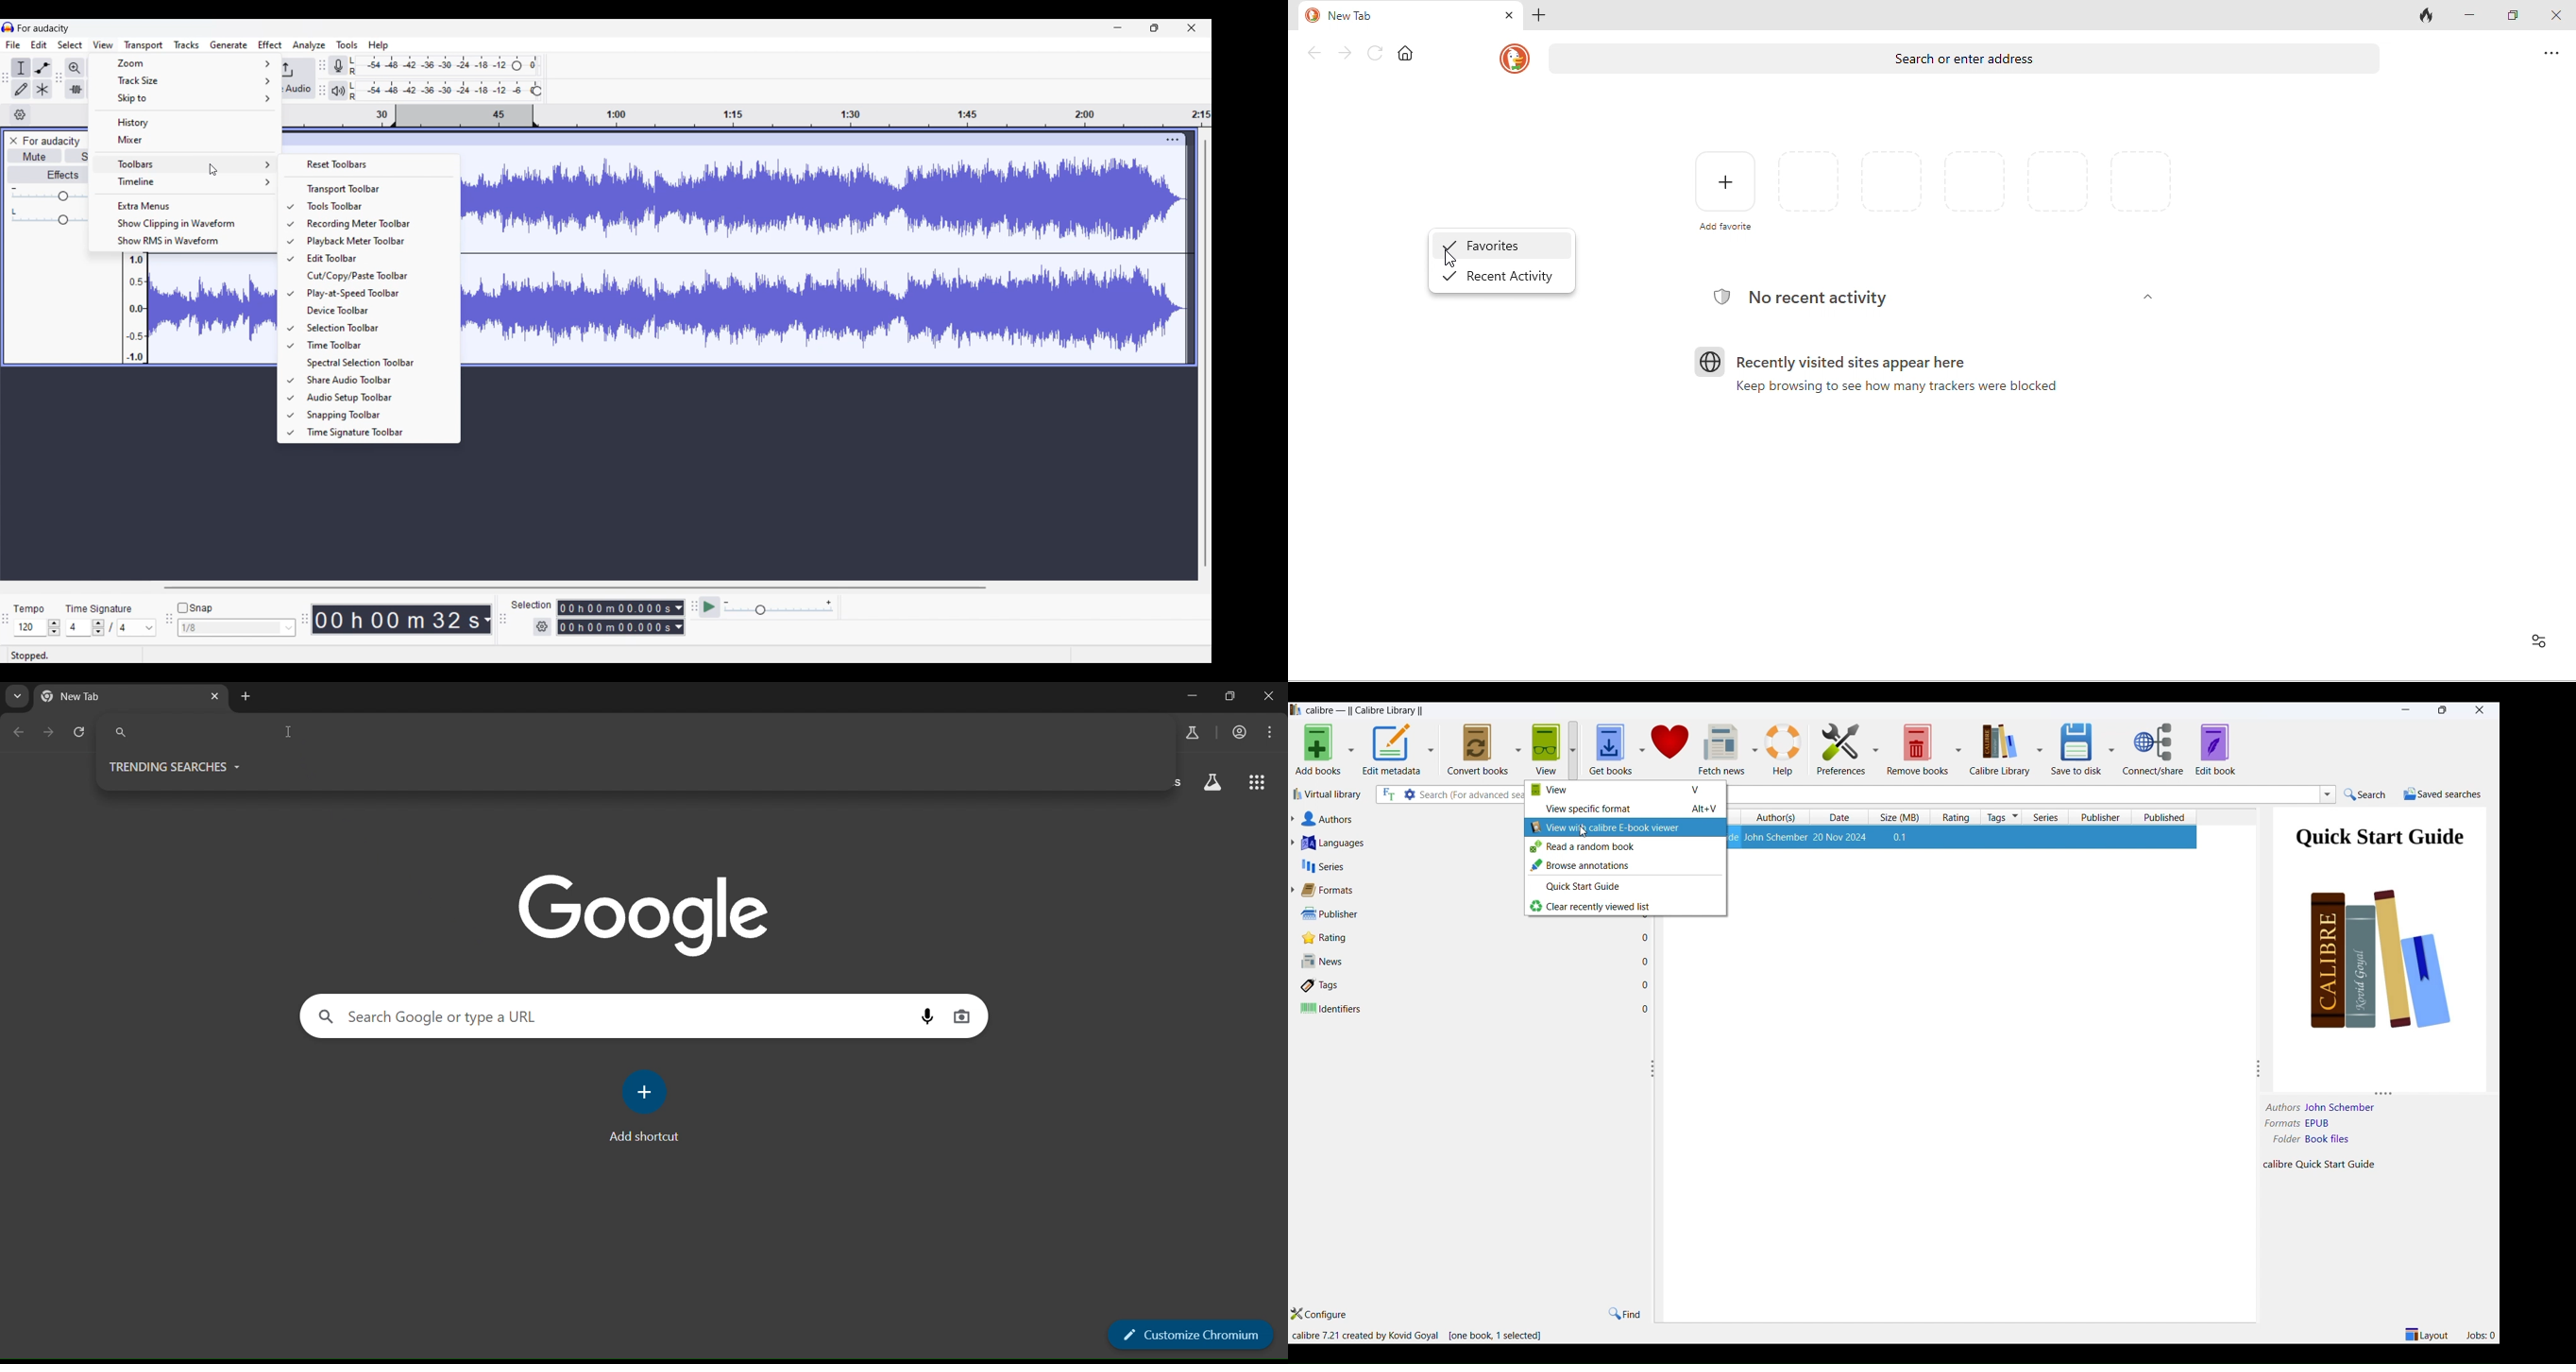 This screenshot has height=1372, width=2576. What do you see at coordinates (2100, 816) in the screenshot?
I see `publisher` at bounding box center [2100, 816].